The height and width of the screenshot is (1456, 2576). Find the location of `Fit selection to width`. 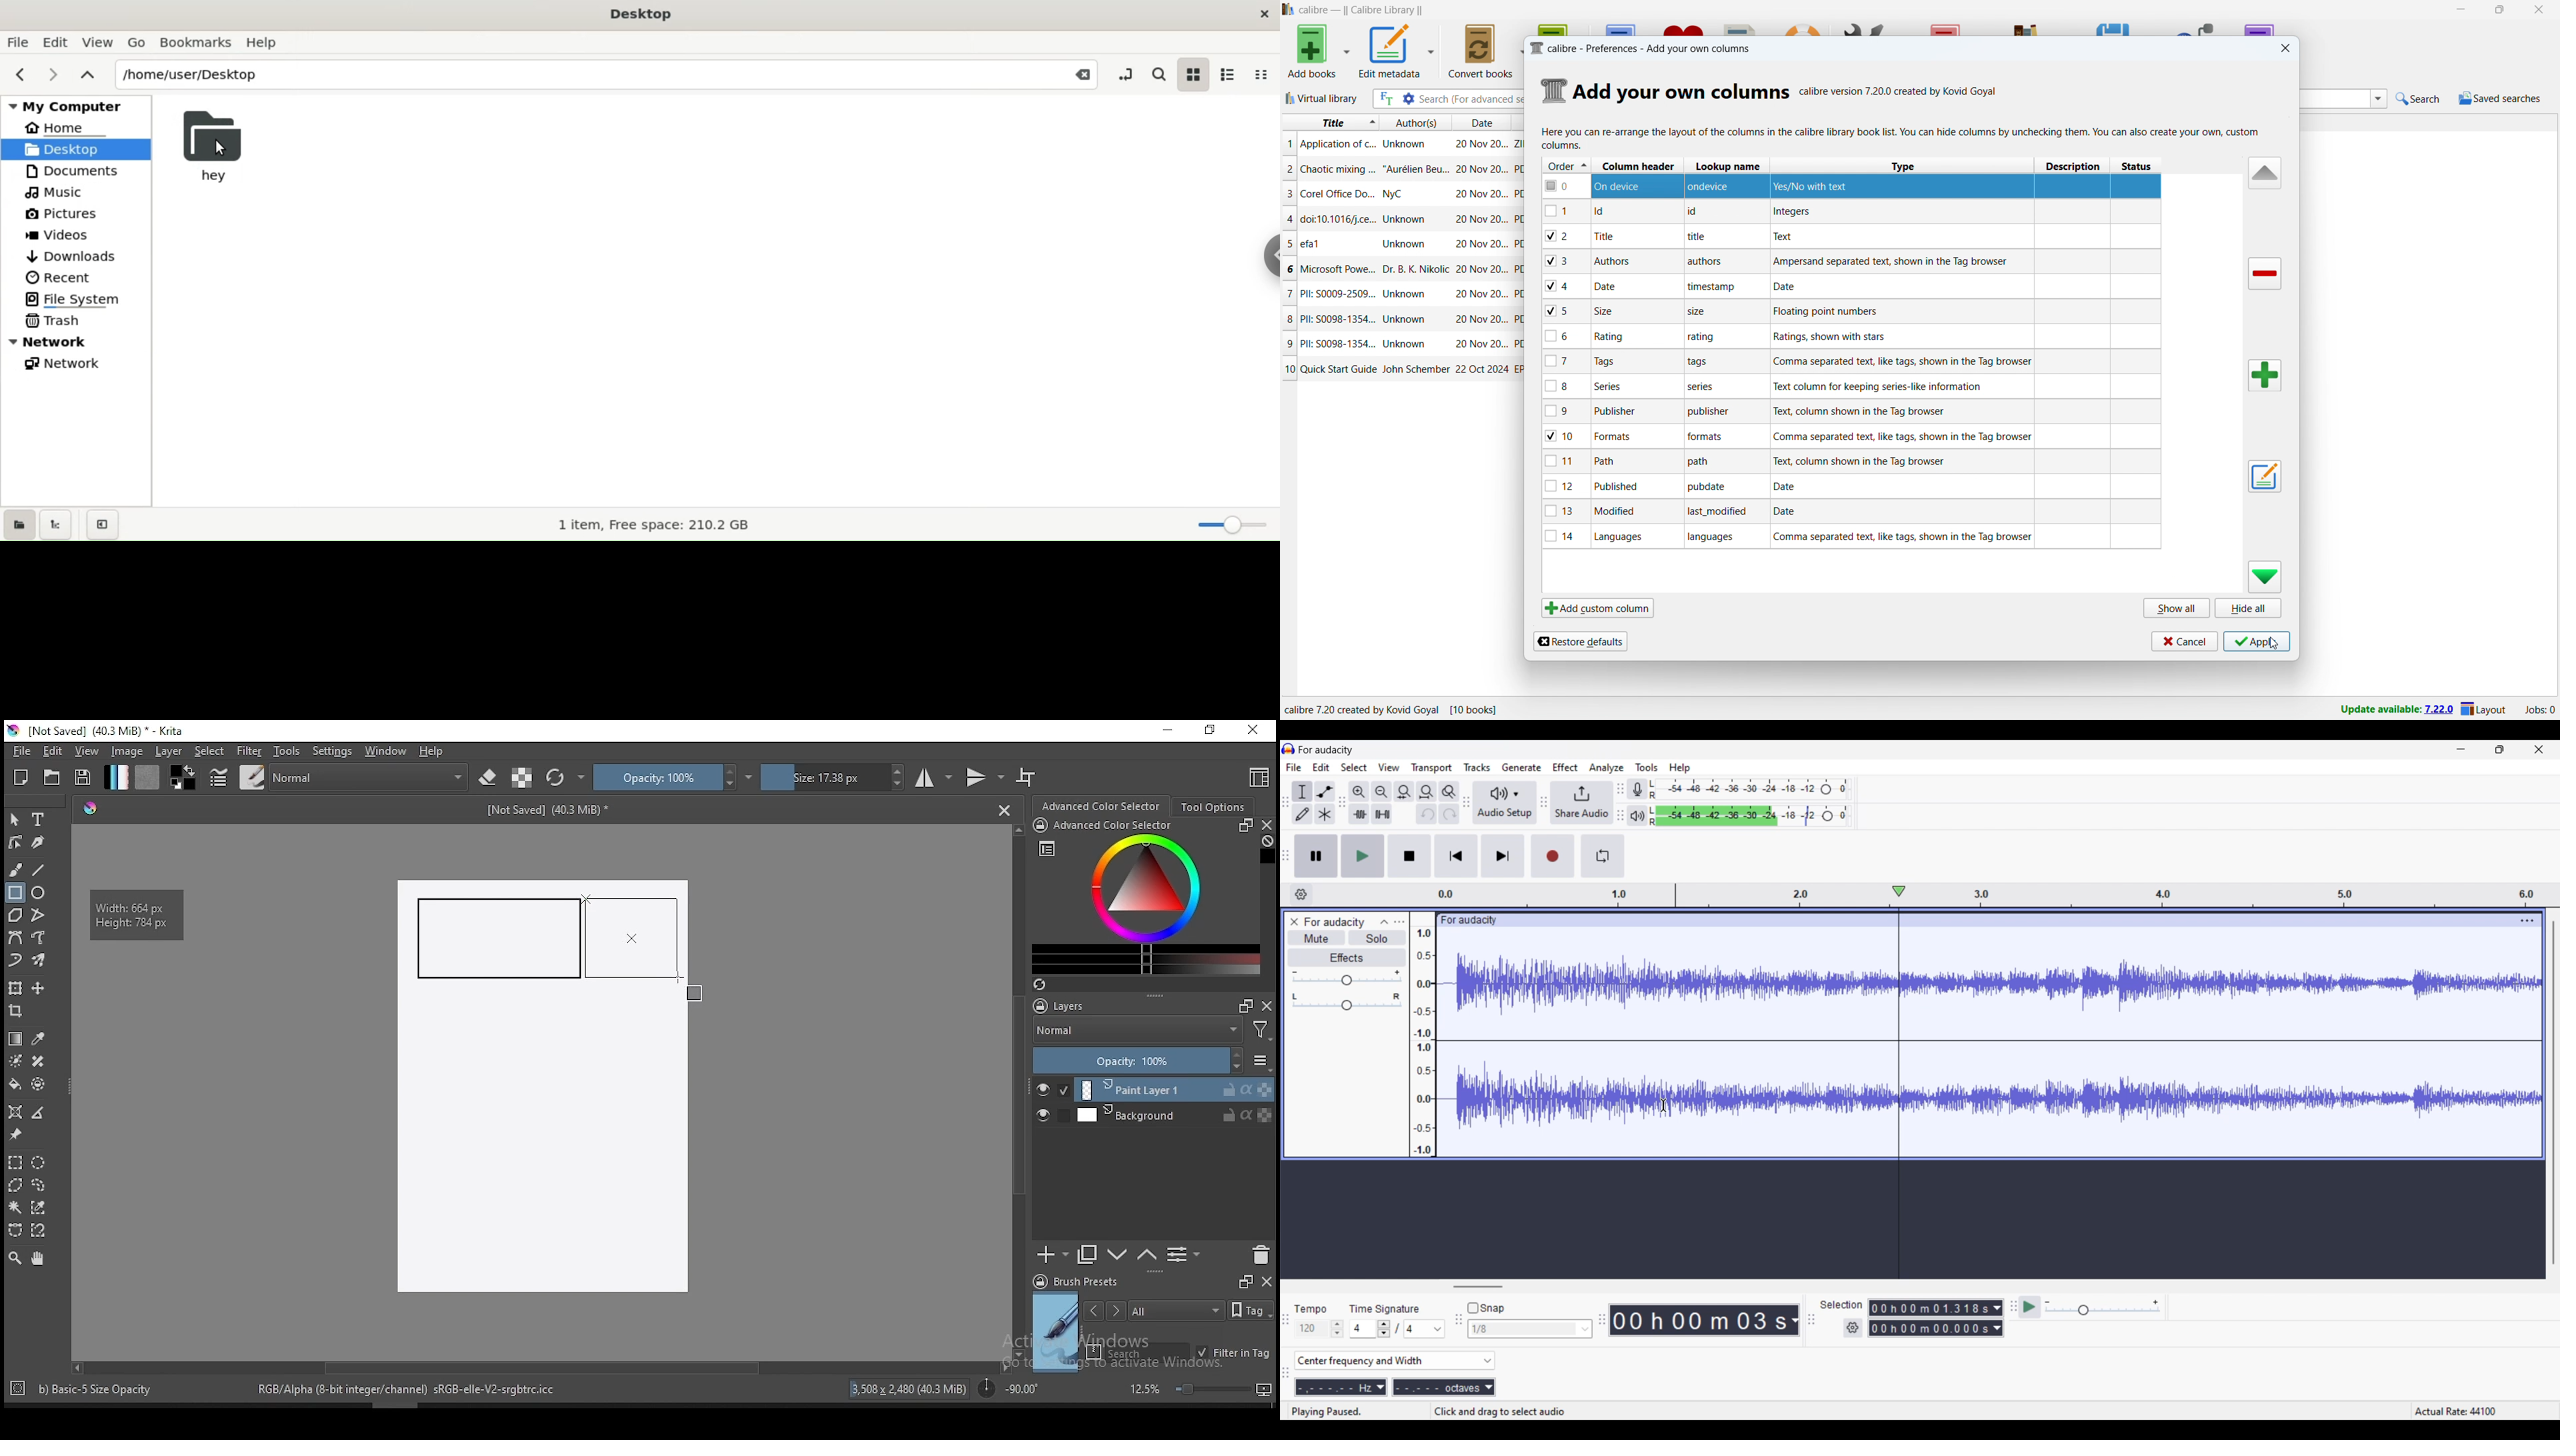

Fit selection to width is located at coordinates (1404, 792).